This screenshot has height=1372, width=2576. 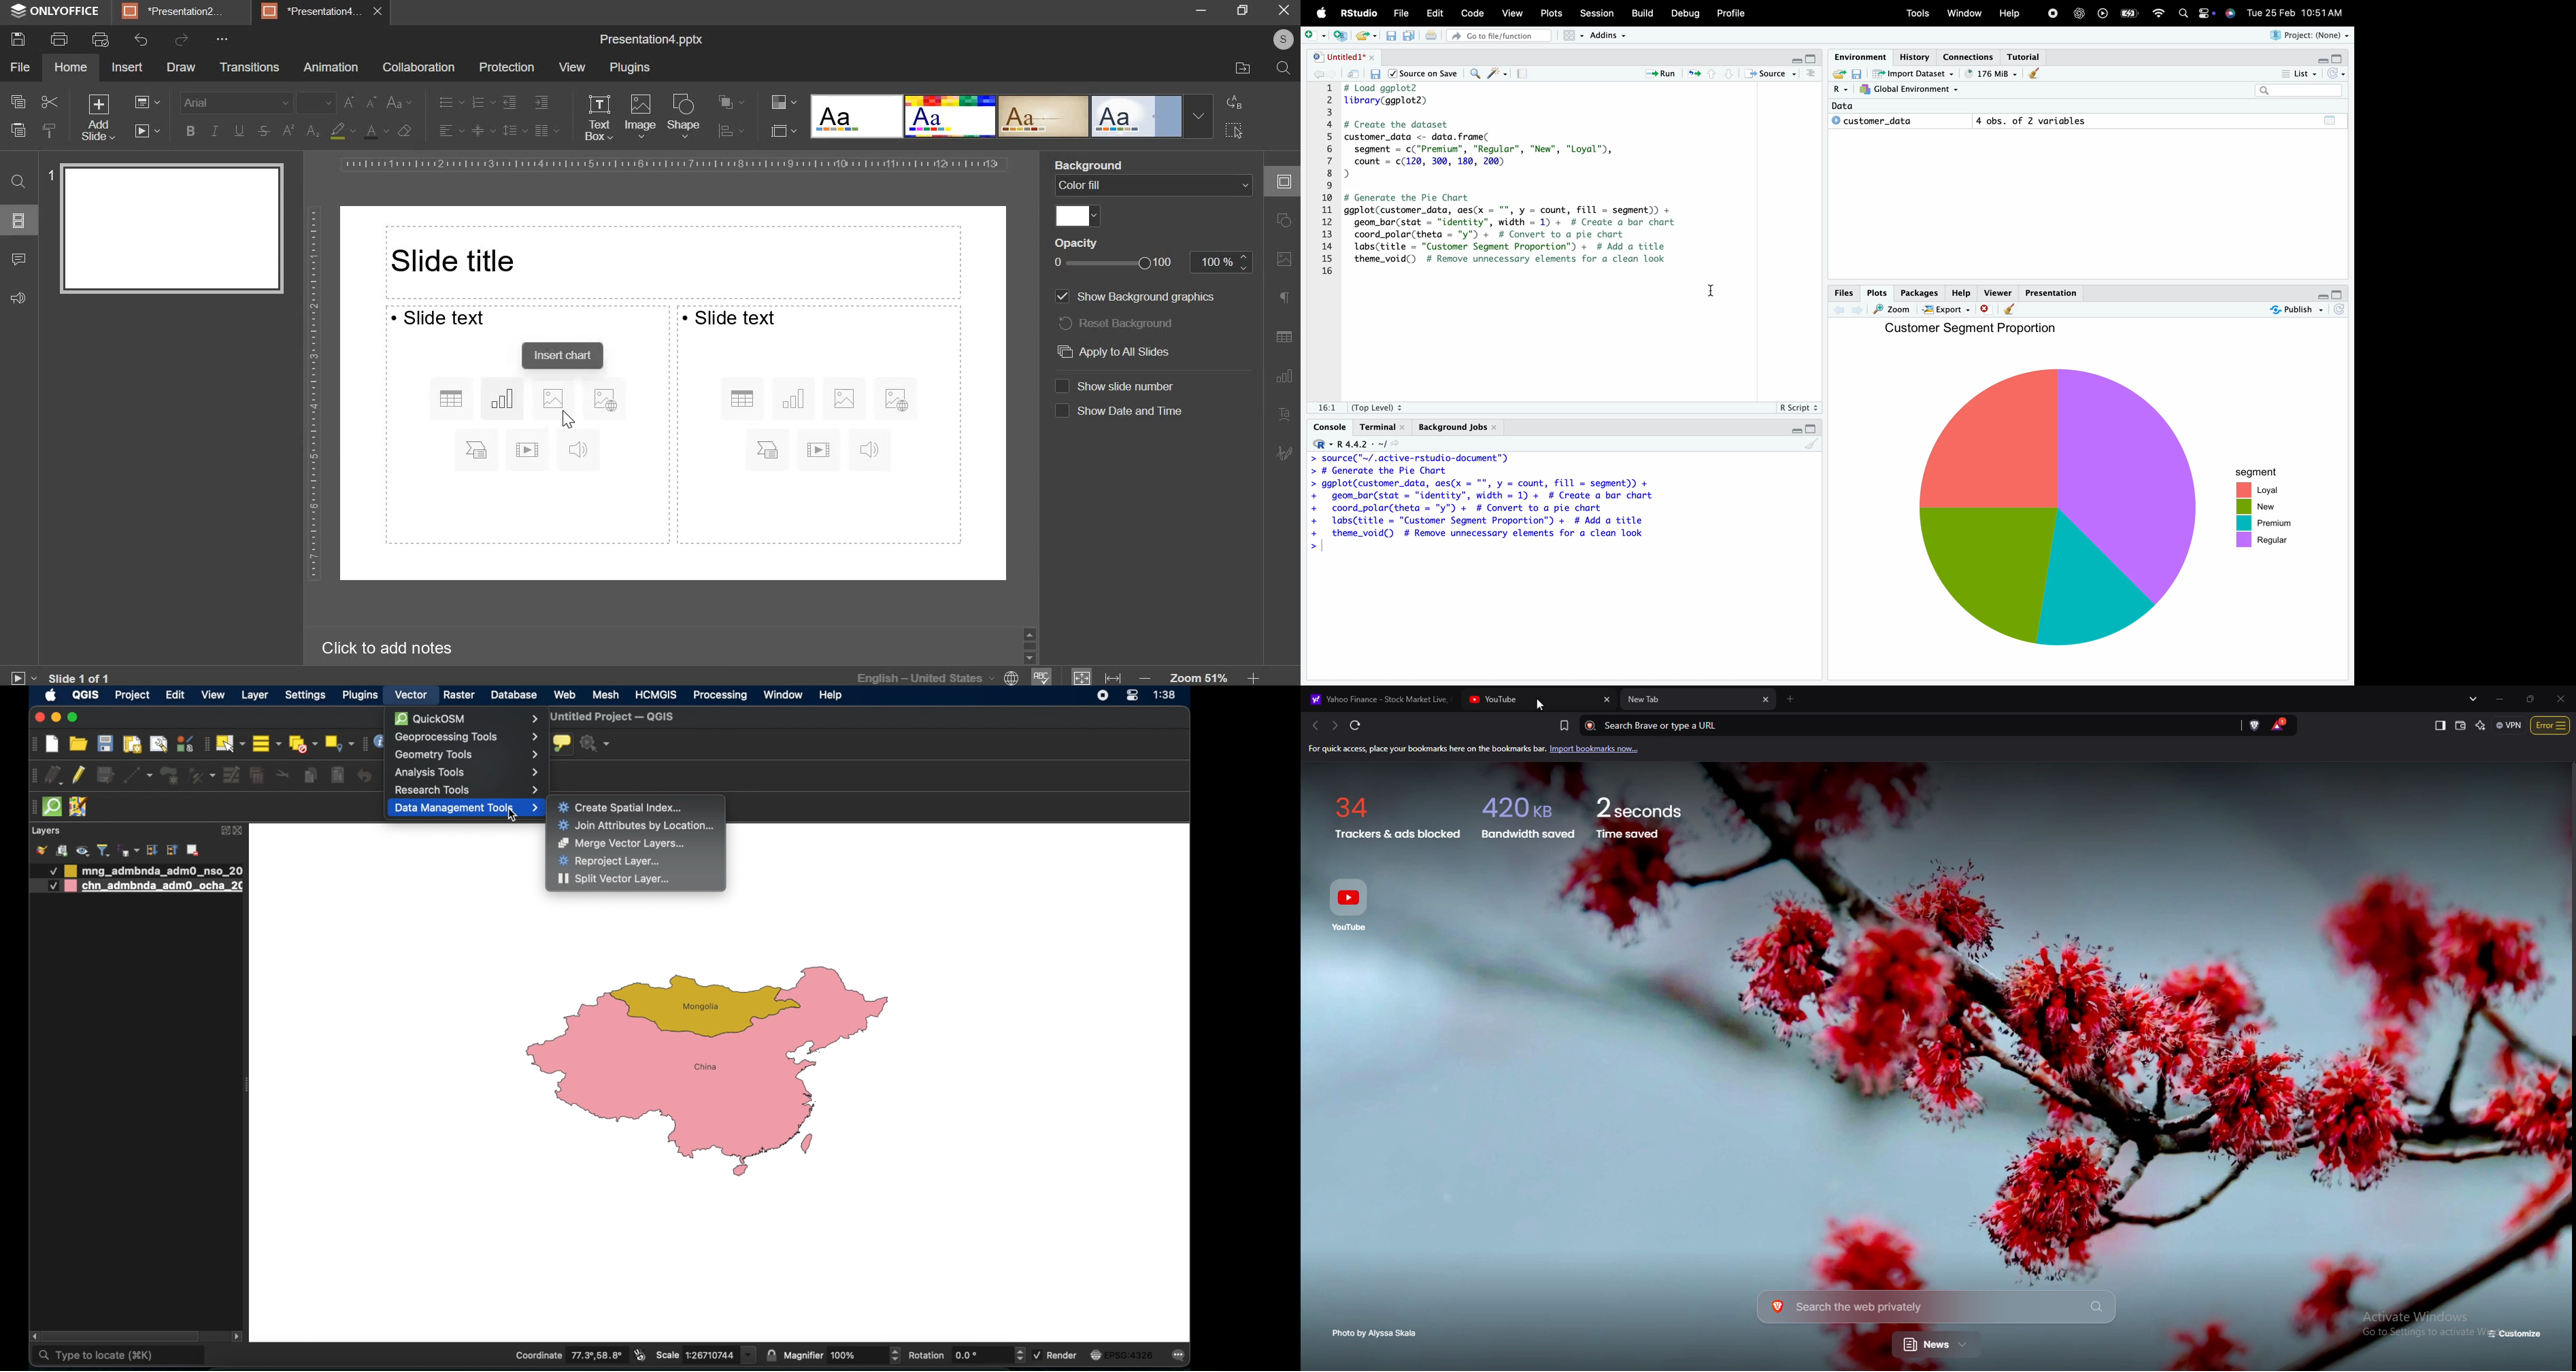 I want to click on show date and time, so click(x=1132, y=411).